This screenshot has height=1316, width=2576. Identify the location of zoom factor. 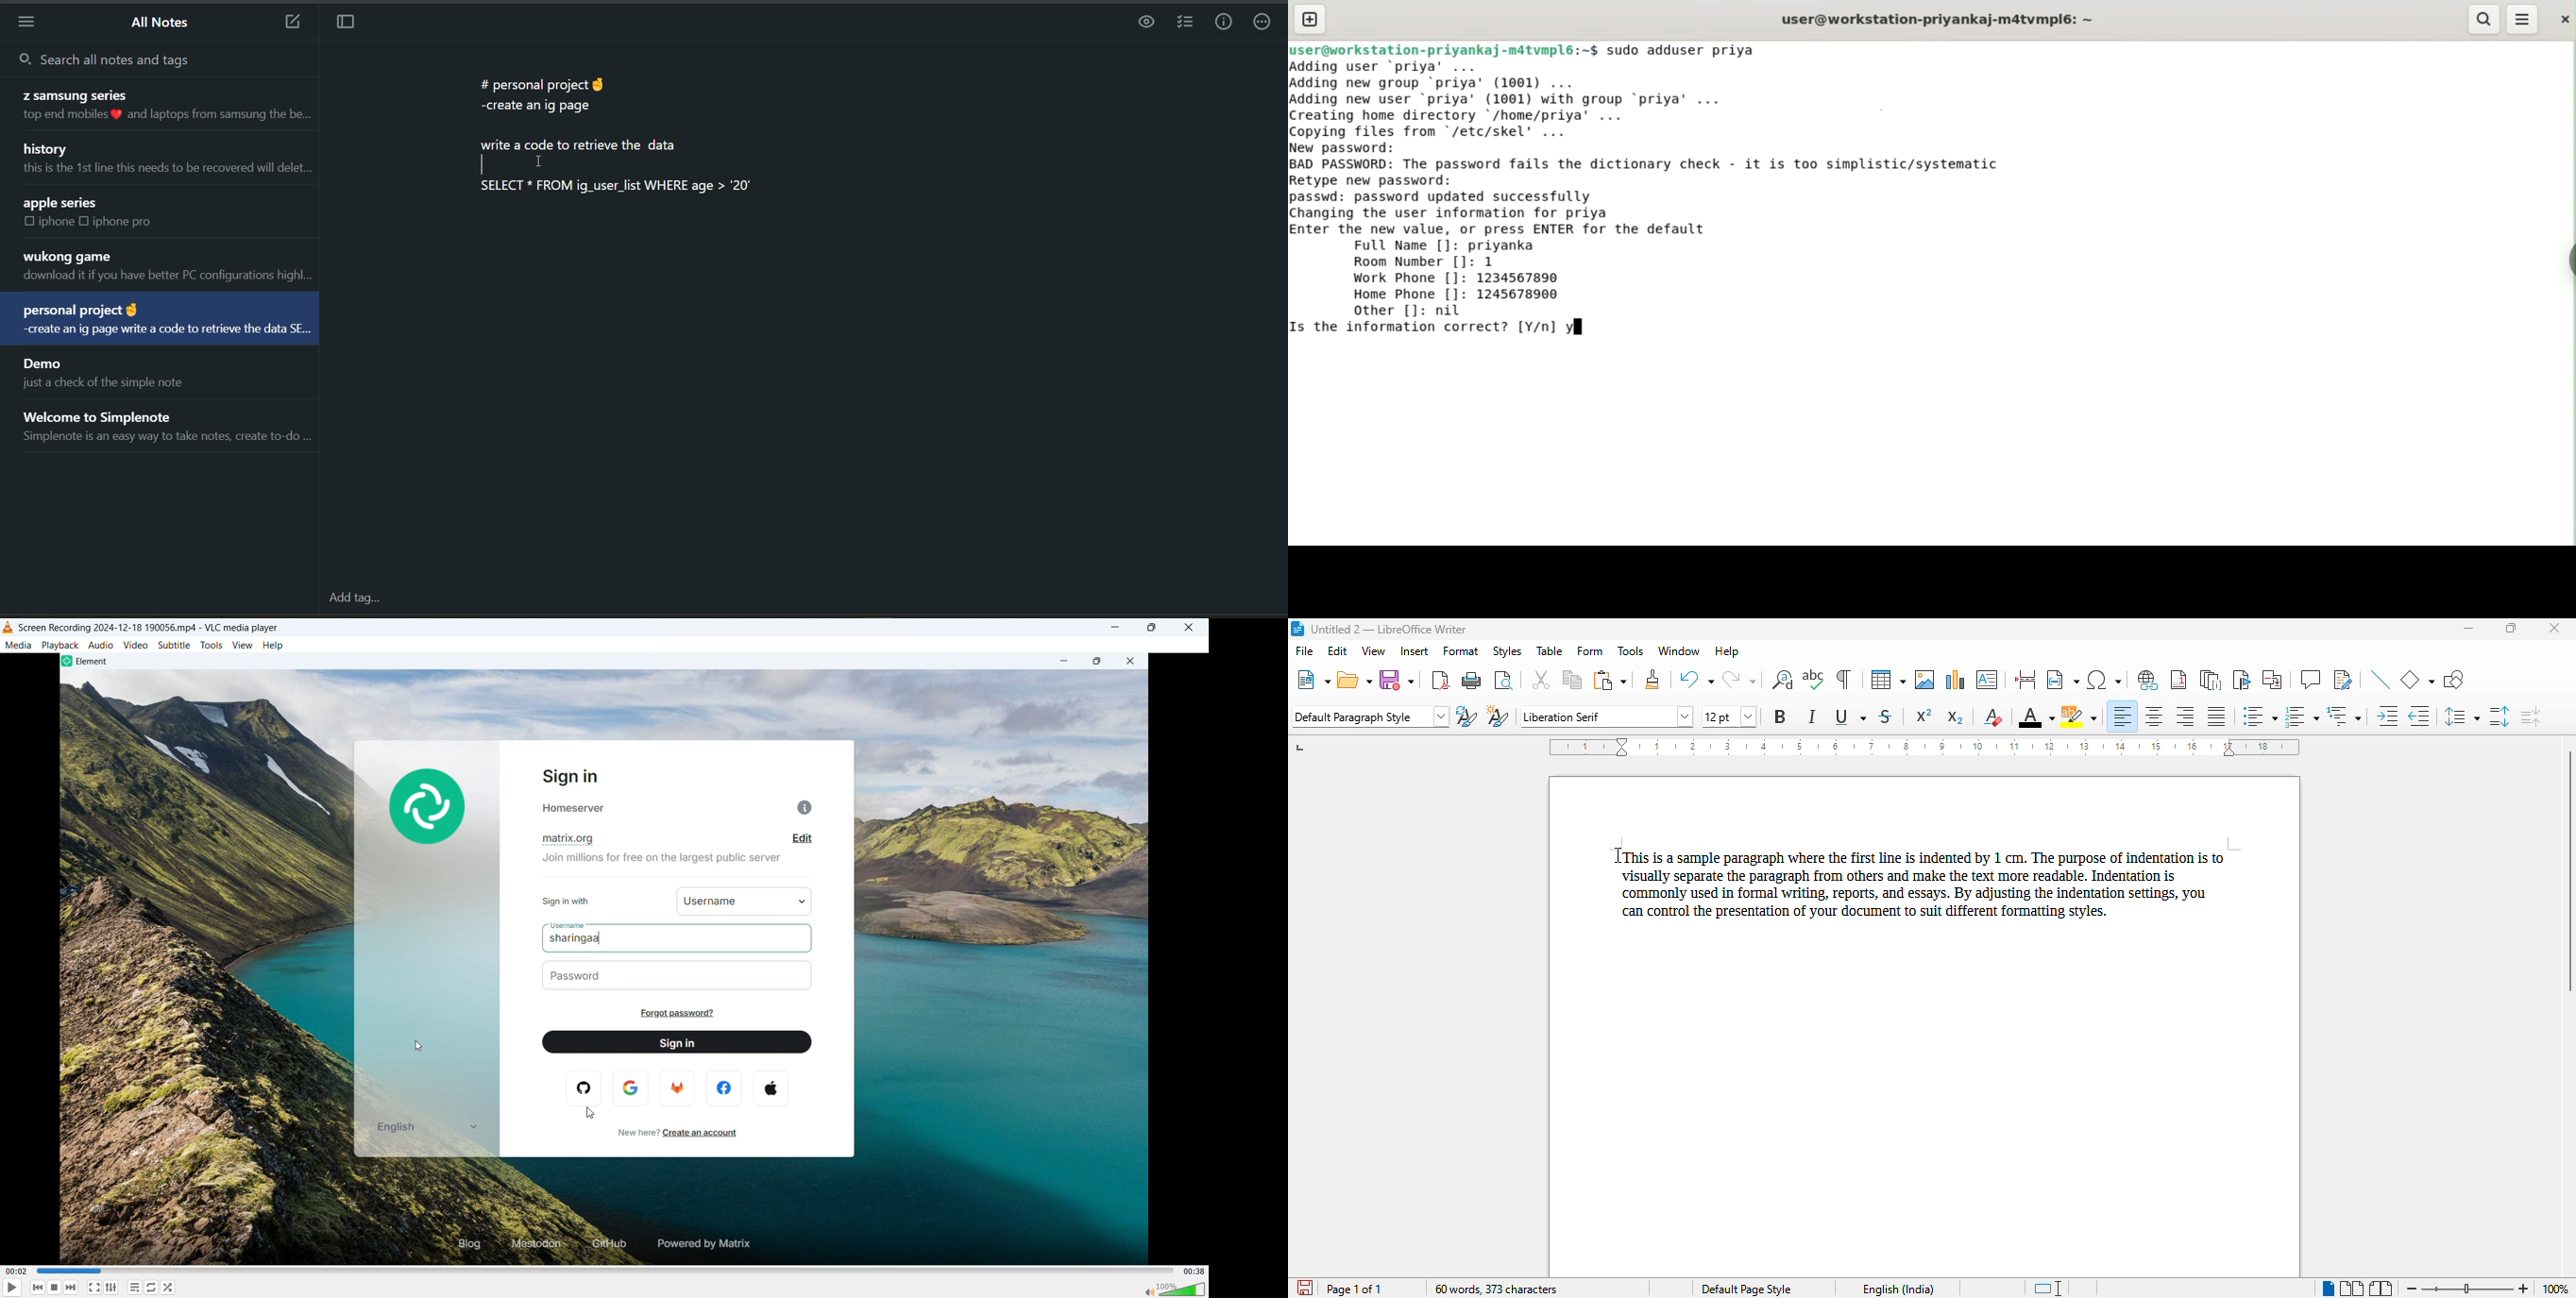
(2555, 1289).